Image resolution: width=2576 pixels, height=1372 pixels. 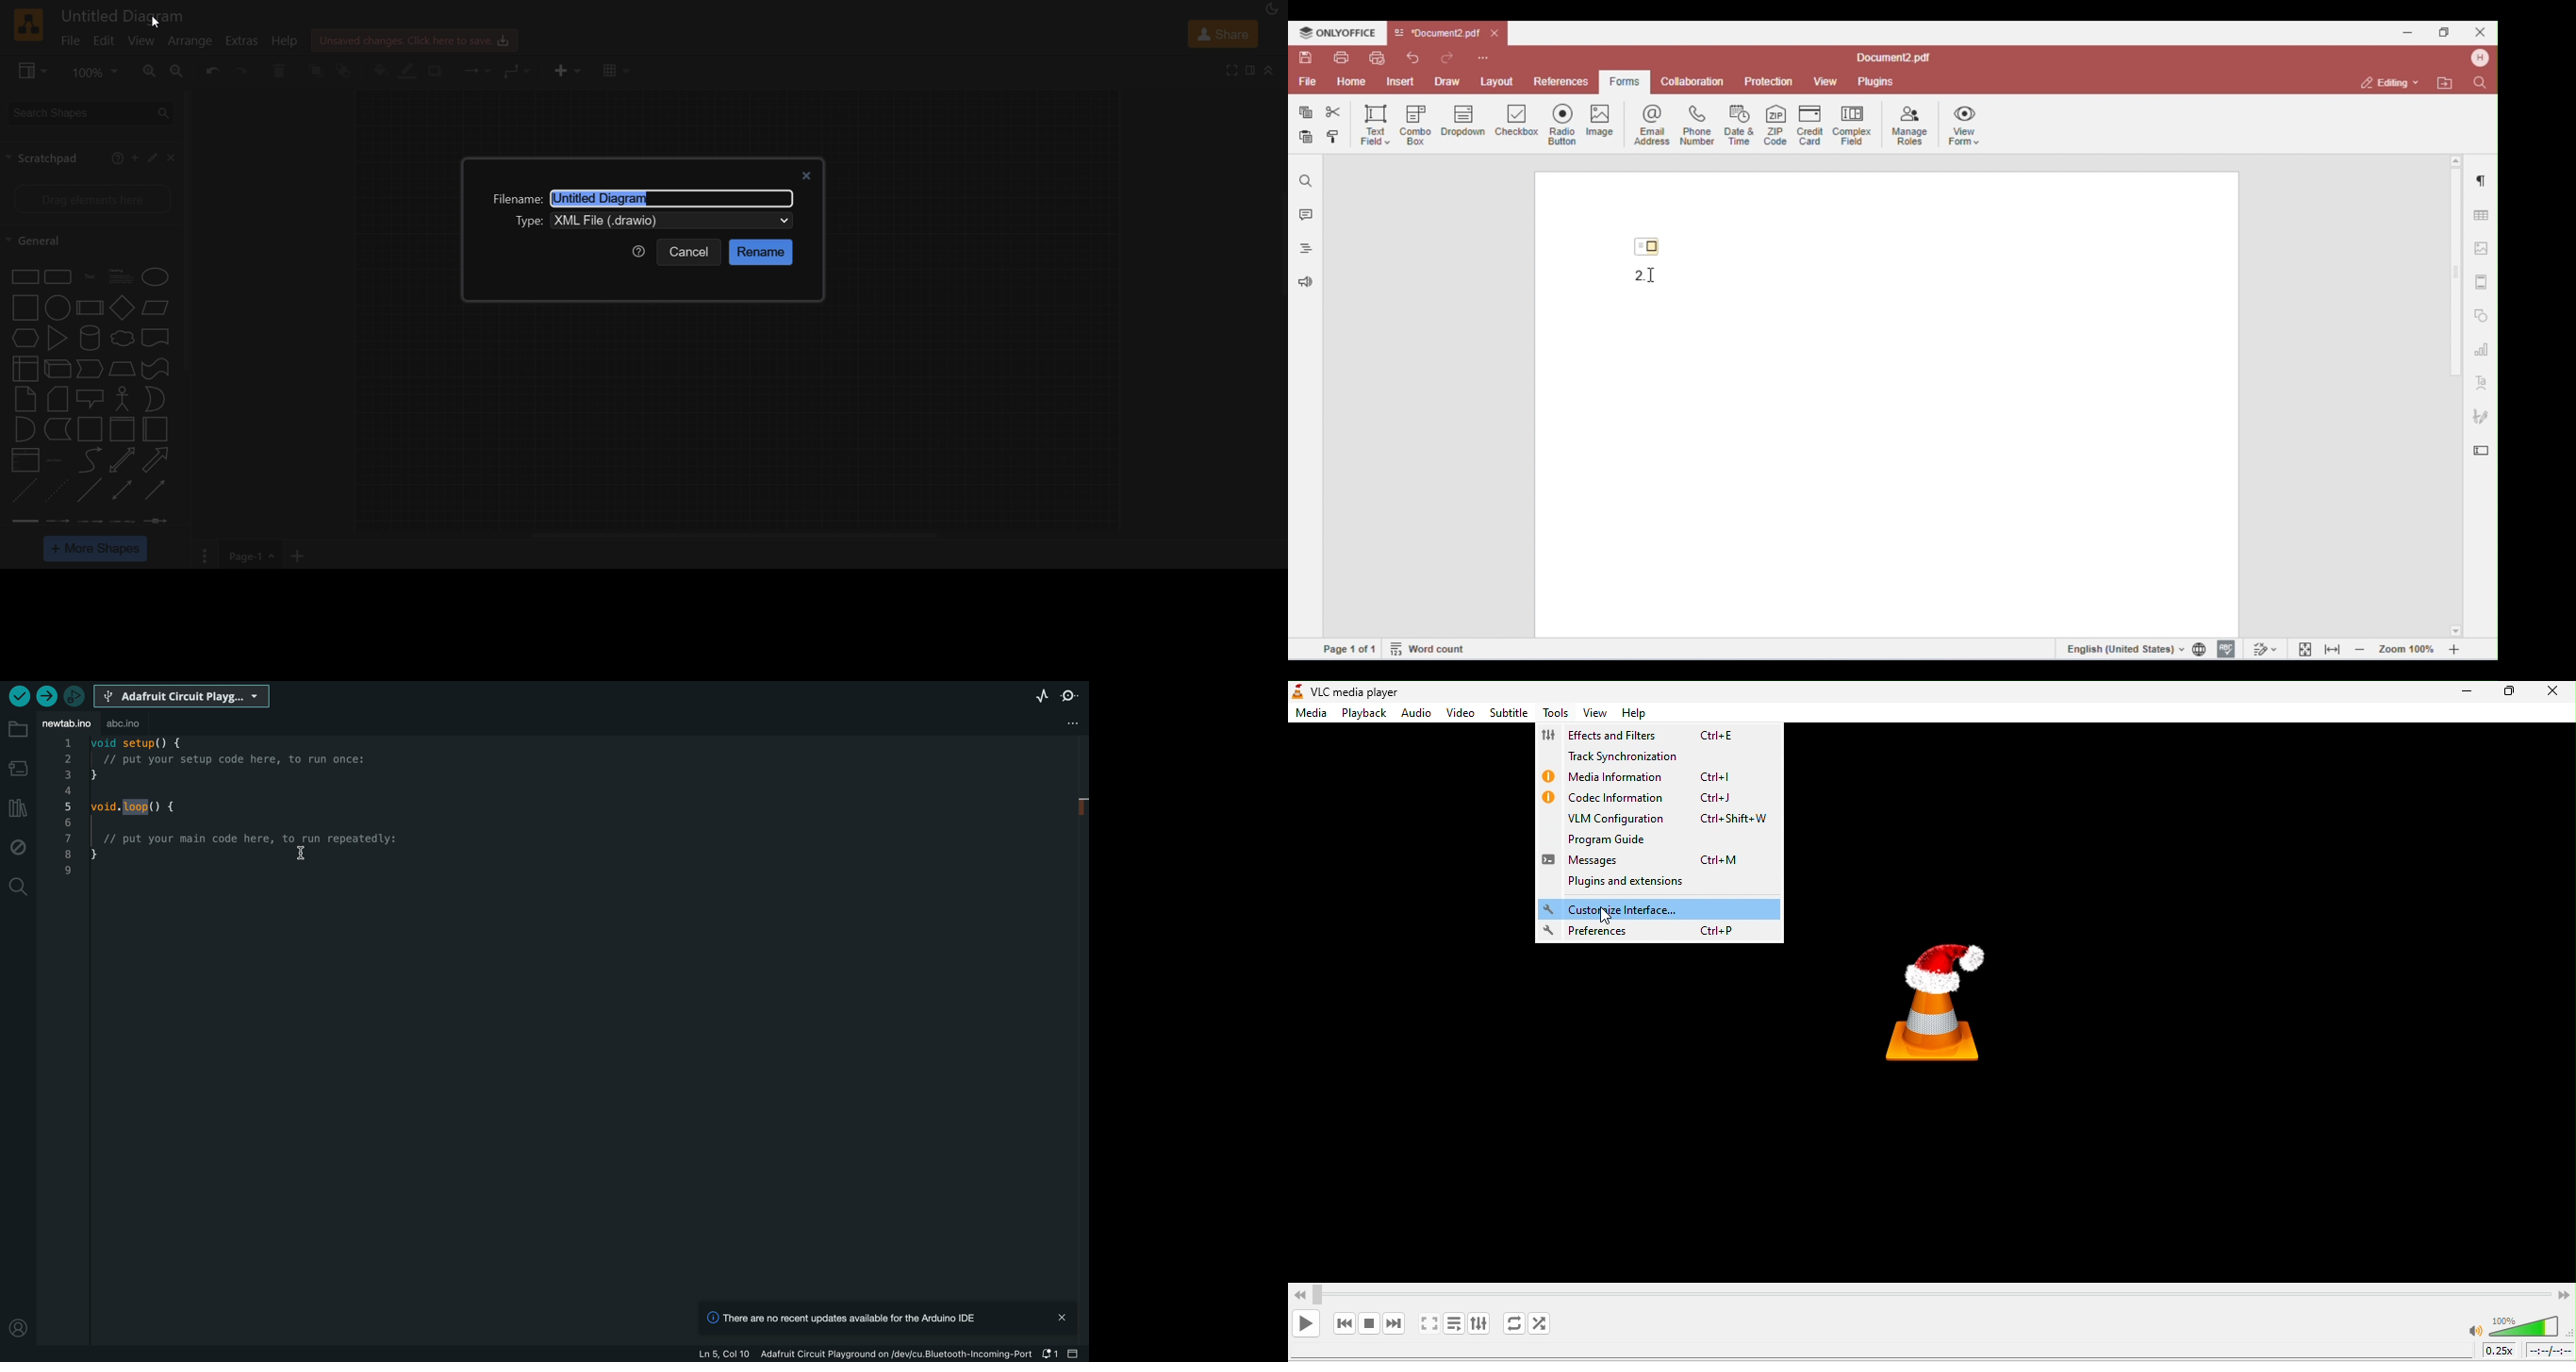 I want to click on tools, so click(x=1554, y=714).